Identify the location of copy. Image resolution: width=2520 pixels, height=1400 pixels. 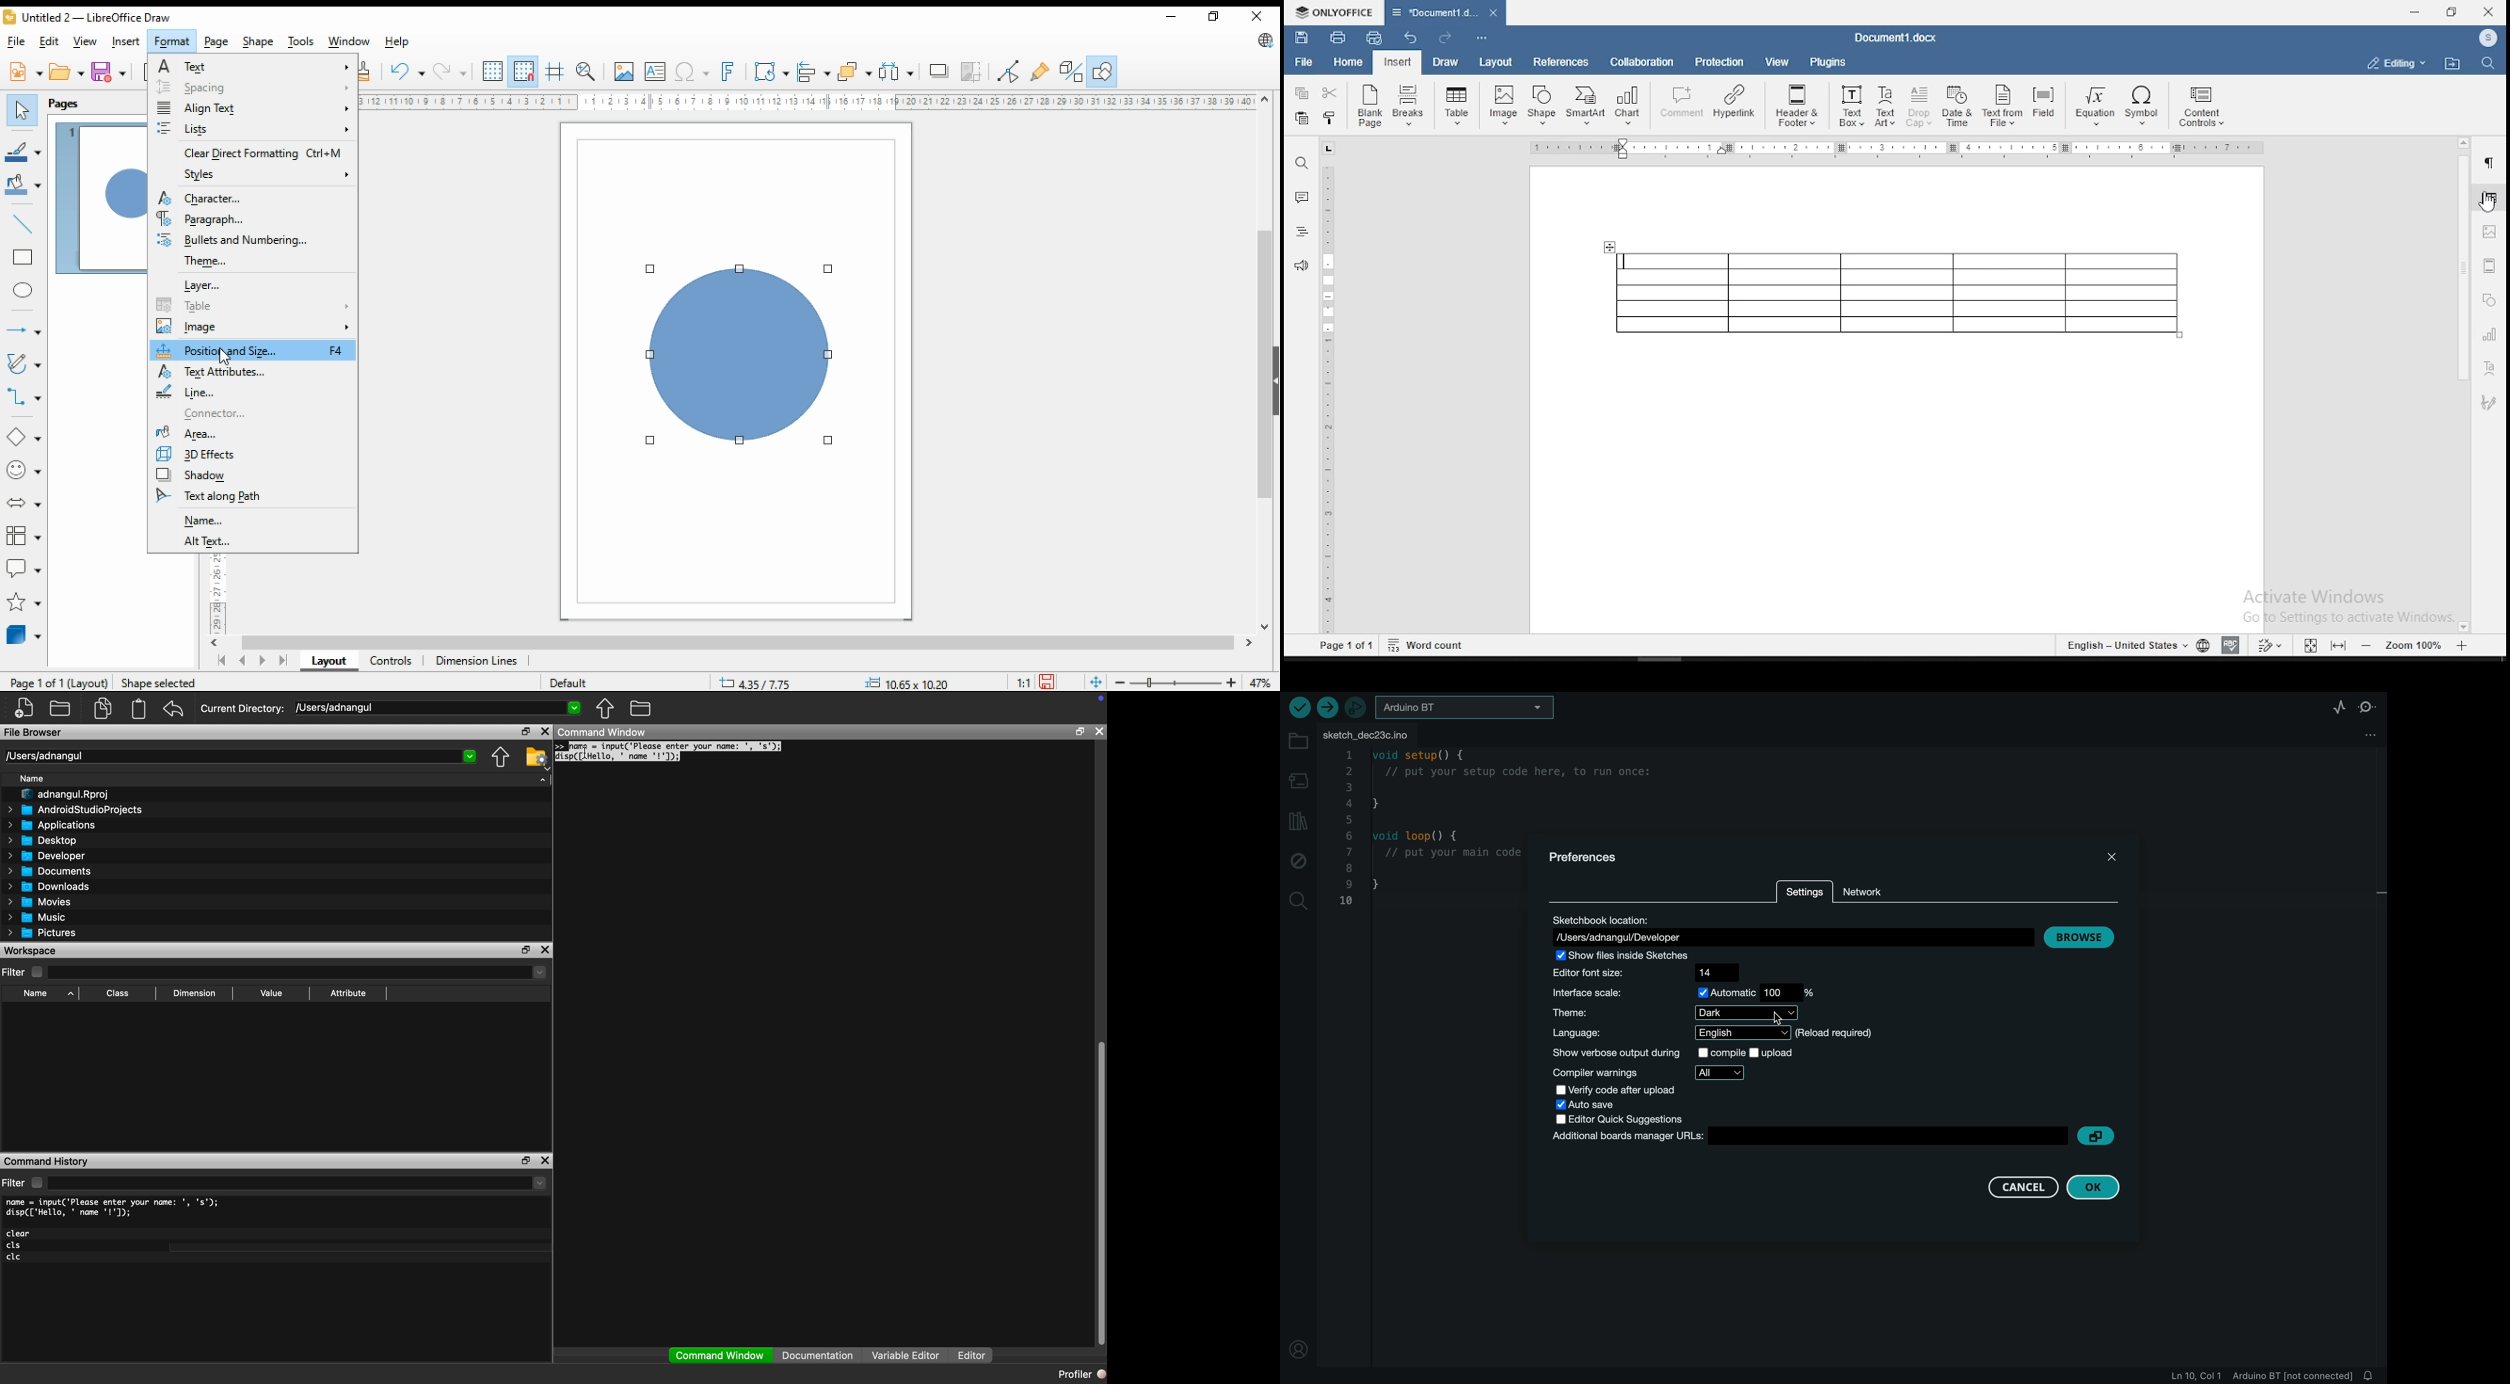
(1302, 93).